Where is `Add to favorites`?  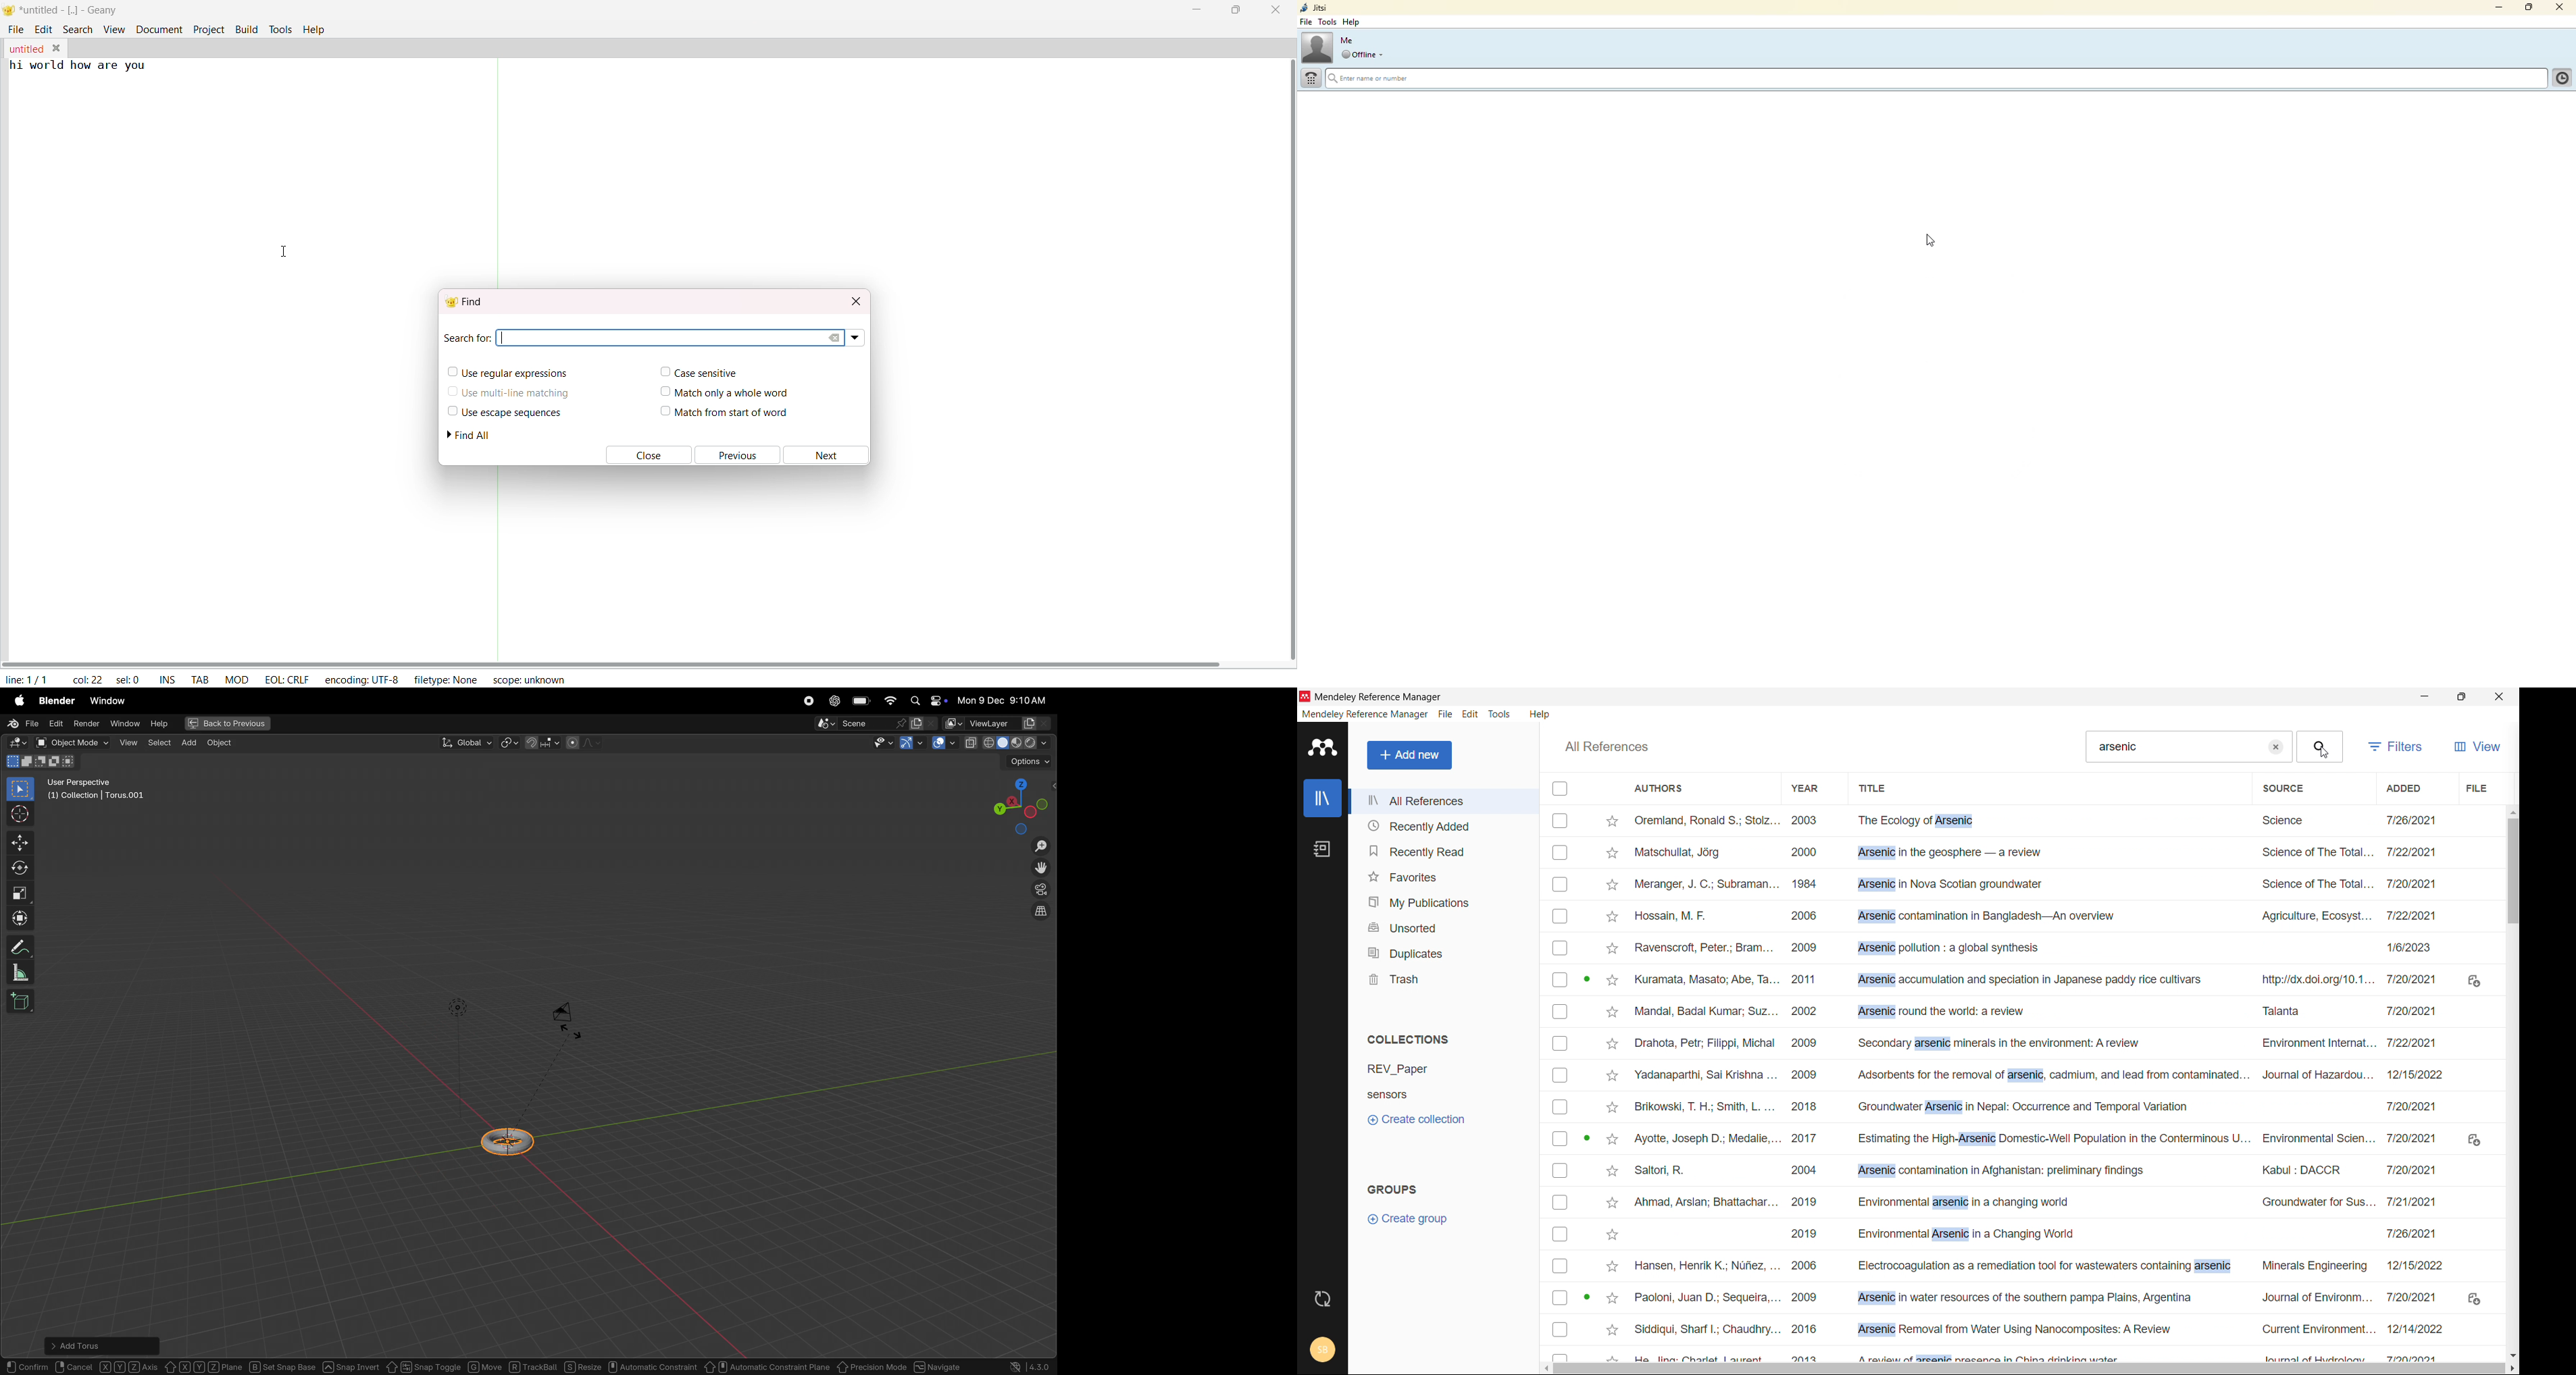
Add to favorites is located at coordinates (1613, 1139).